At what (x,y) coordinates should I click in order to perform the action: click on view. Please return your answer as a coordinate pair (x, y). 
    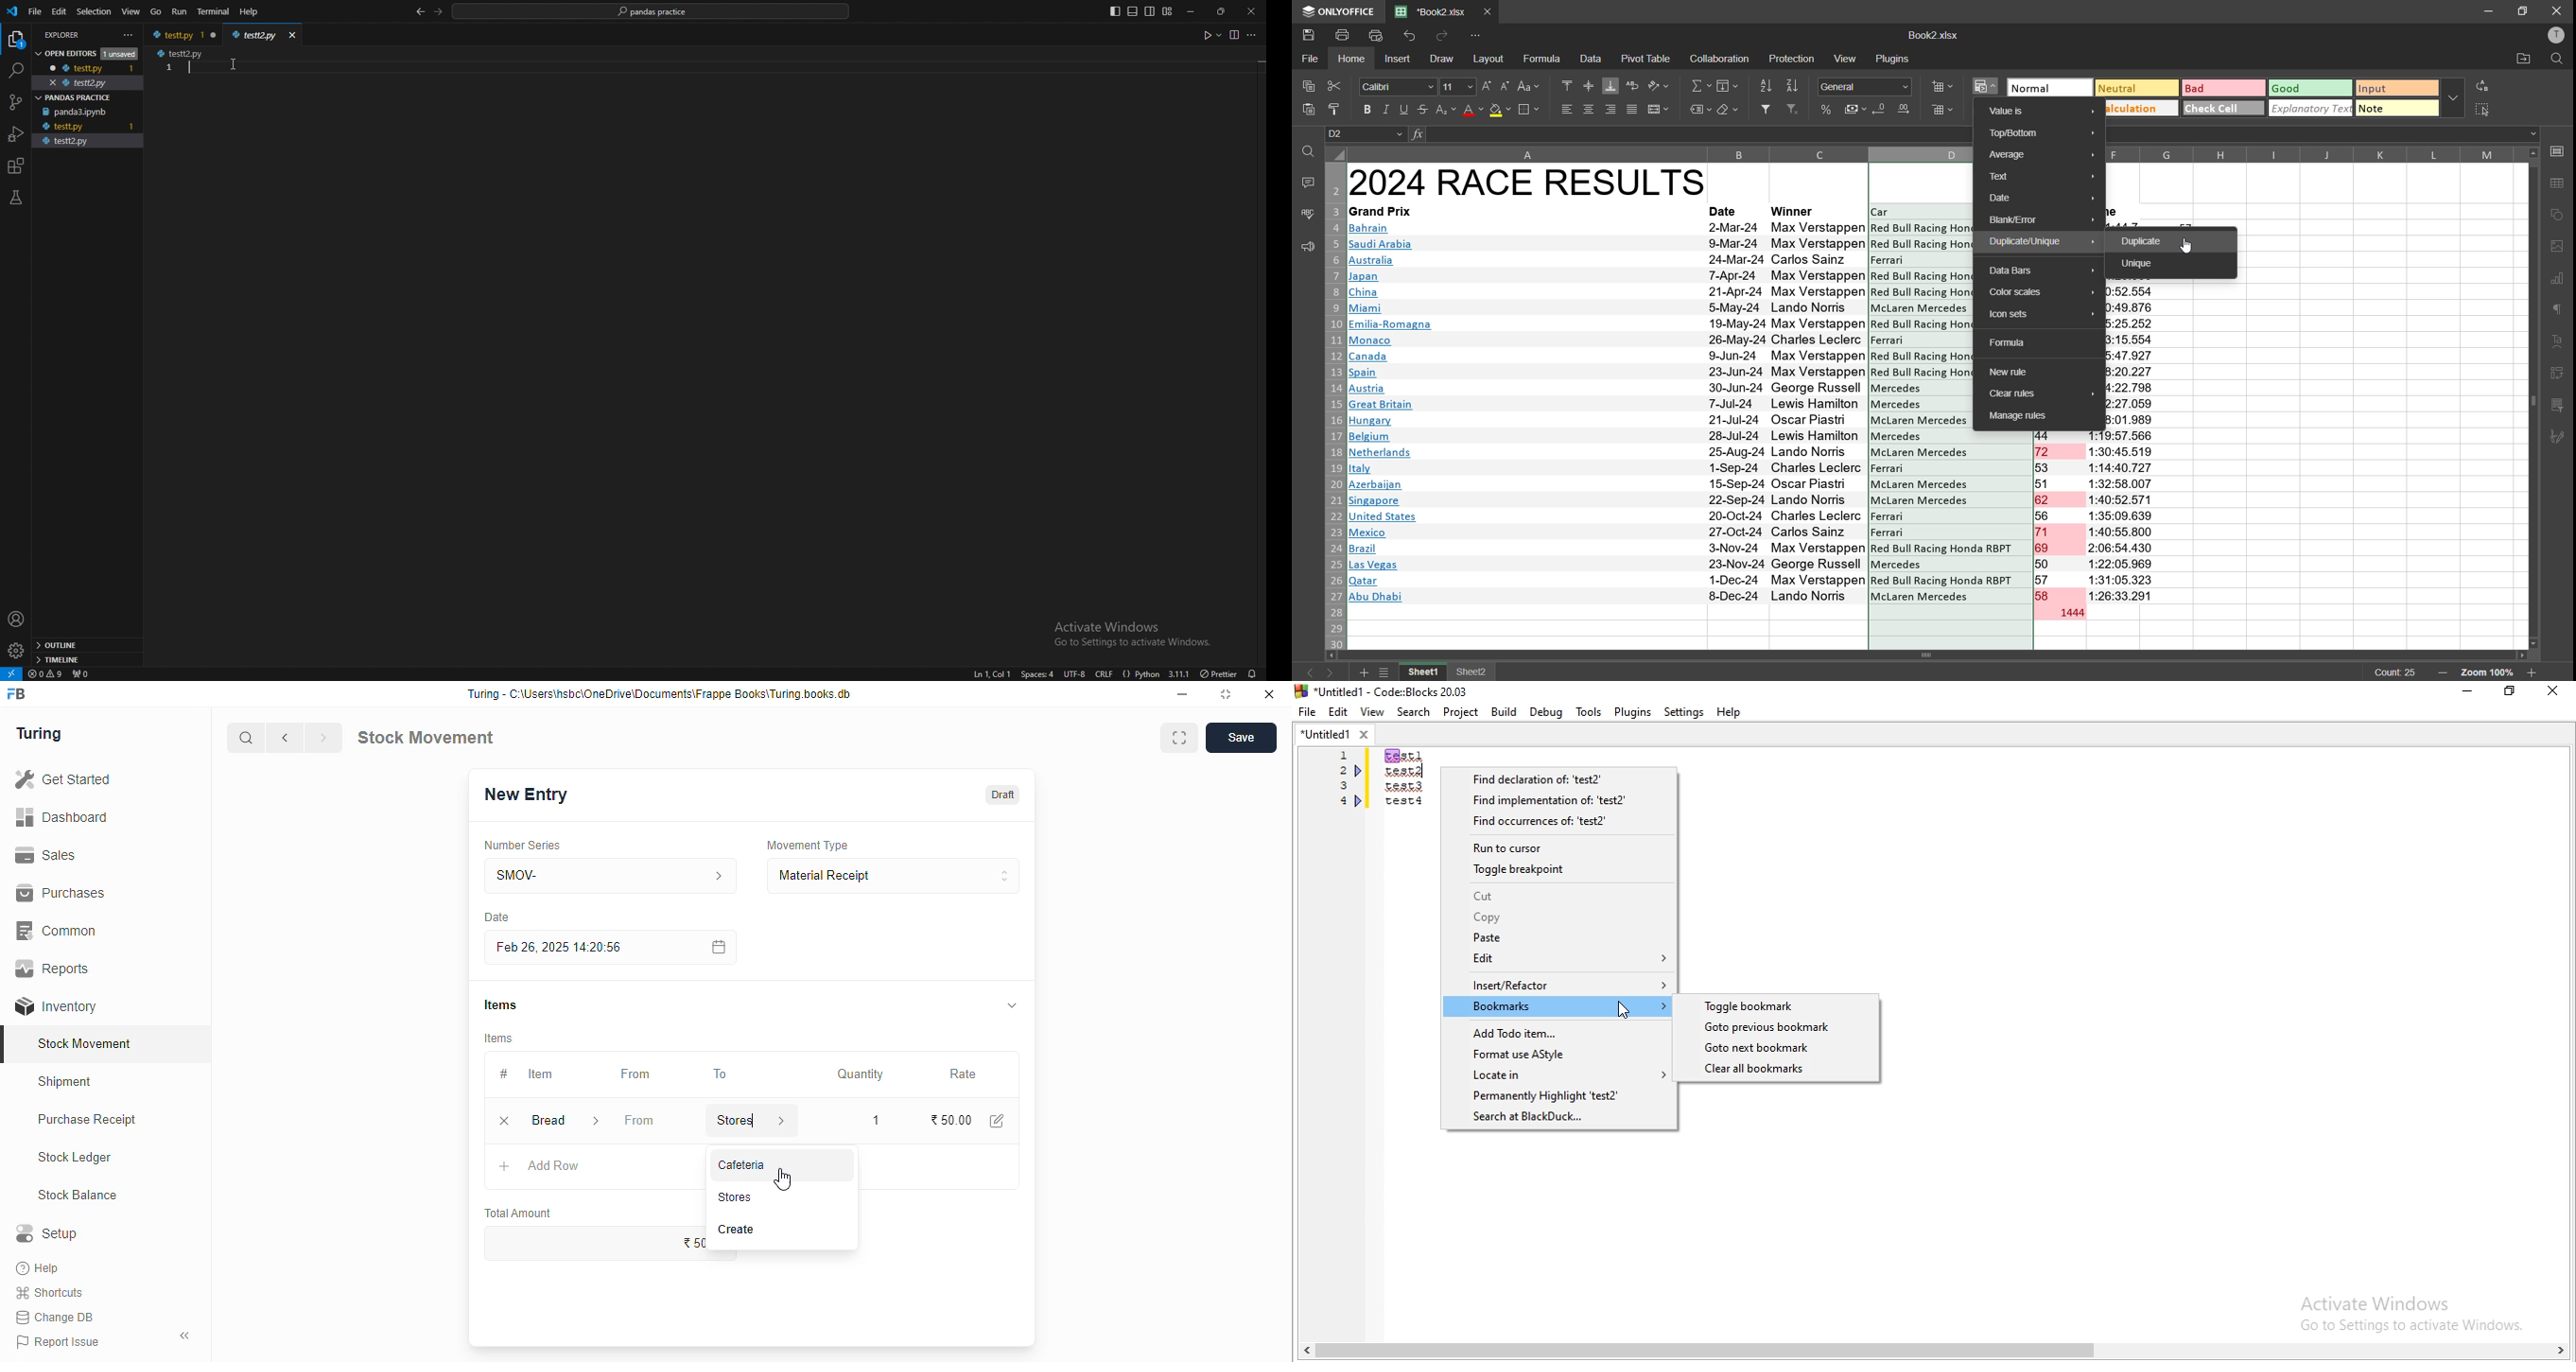
    Looking at the image, I should click on (1848, 57).